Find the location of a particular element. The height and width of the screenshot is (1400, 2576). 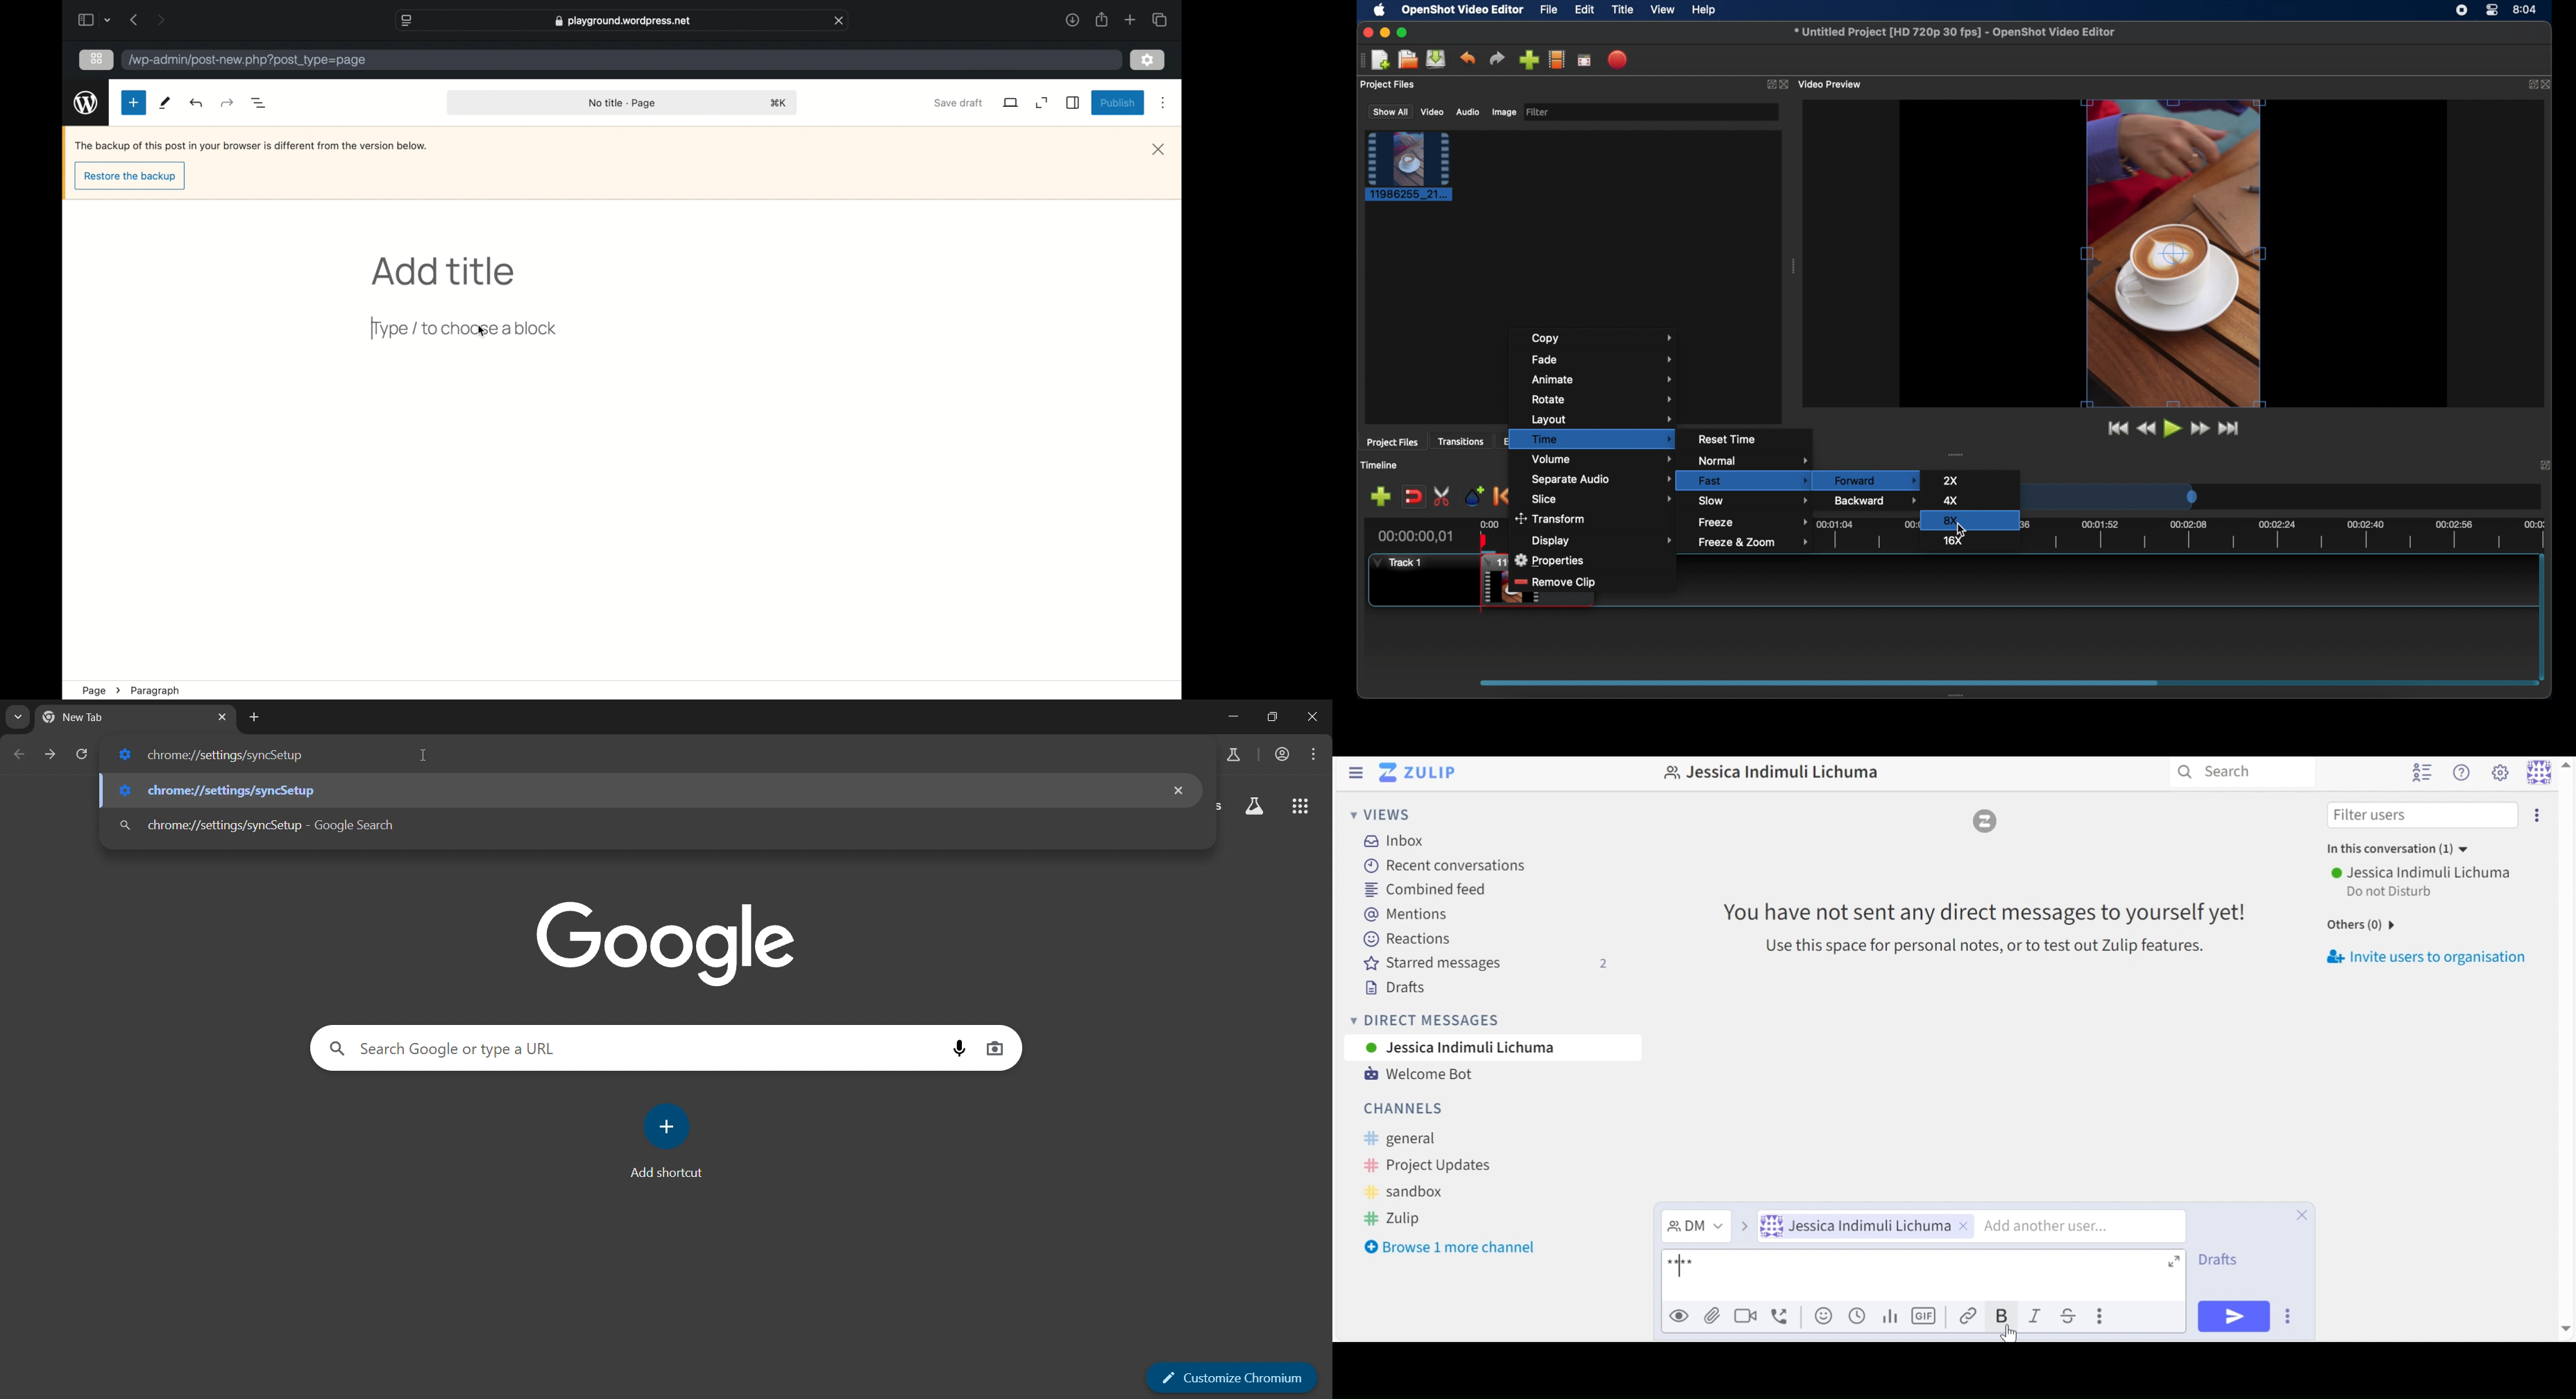

settings is located at coordinates (1149, 59).